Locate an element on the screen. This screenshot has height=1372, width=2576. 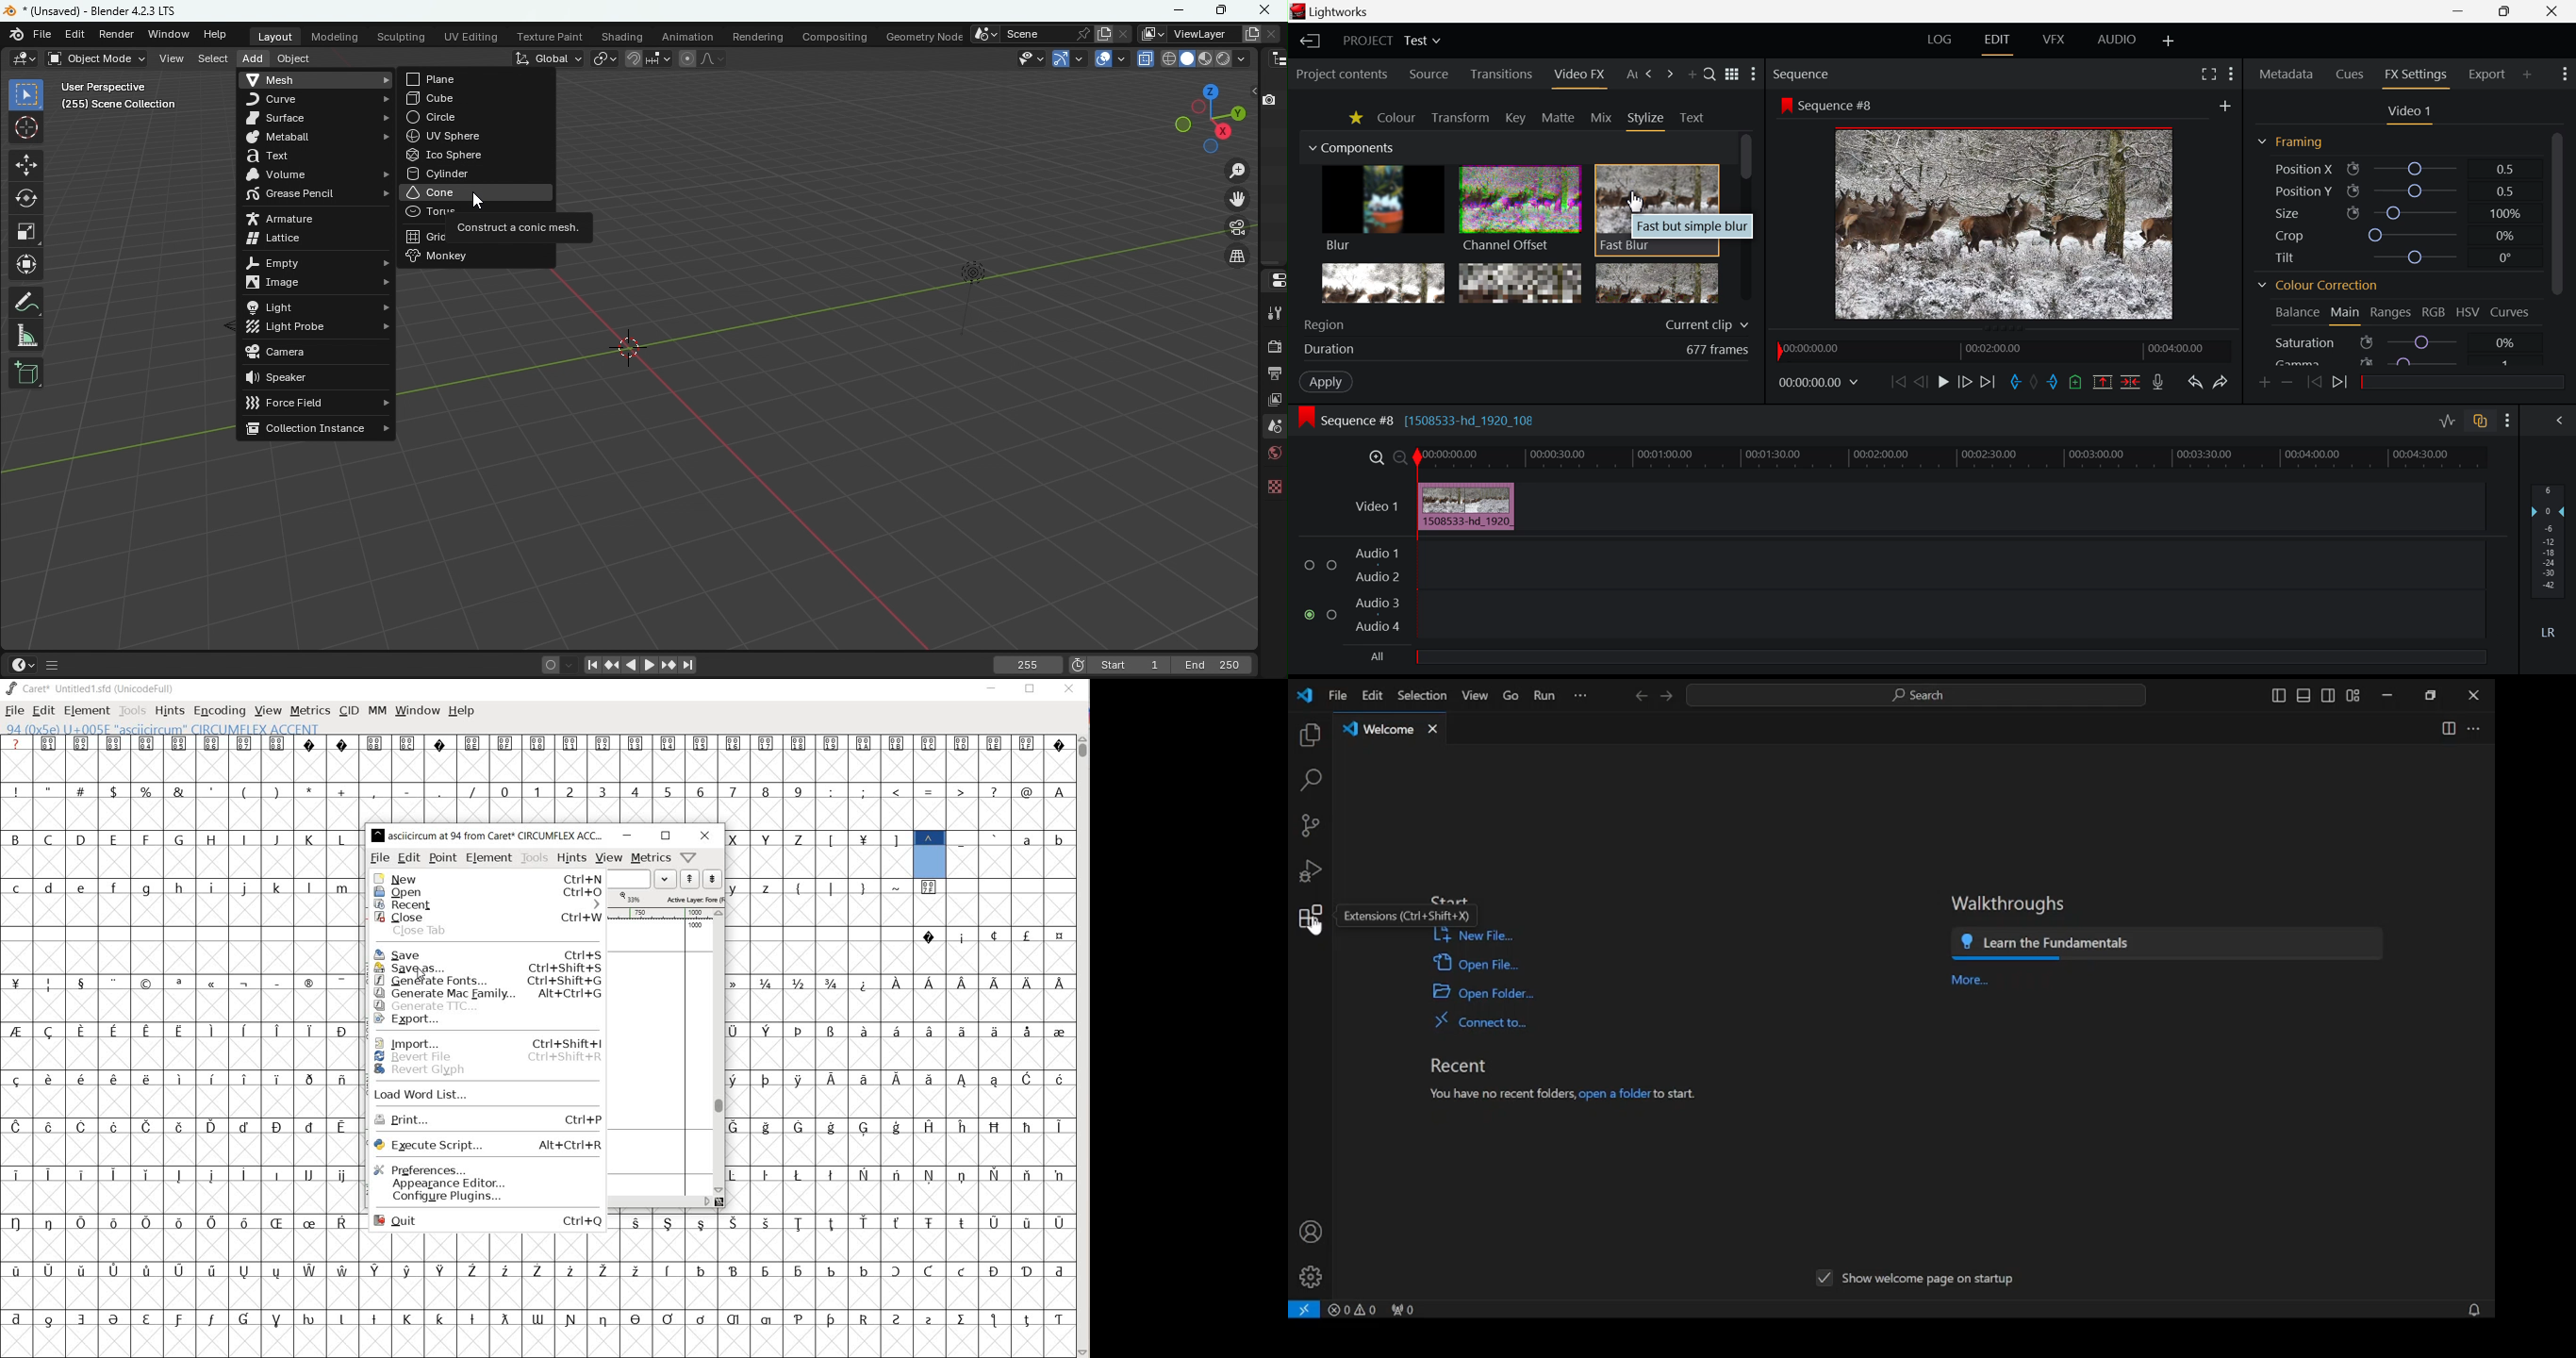
Toggle list and title view is located at coordinates (1731, 74).